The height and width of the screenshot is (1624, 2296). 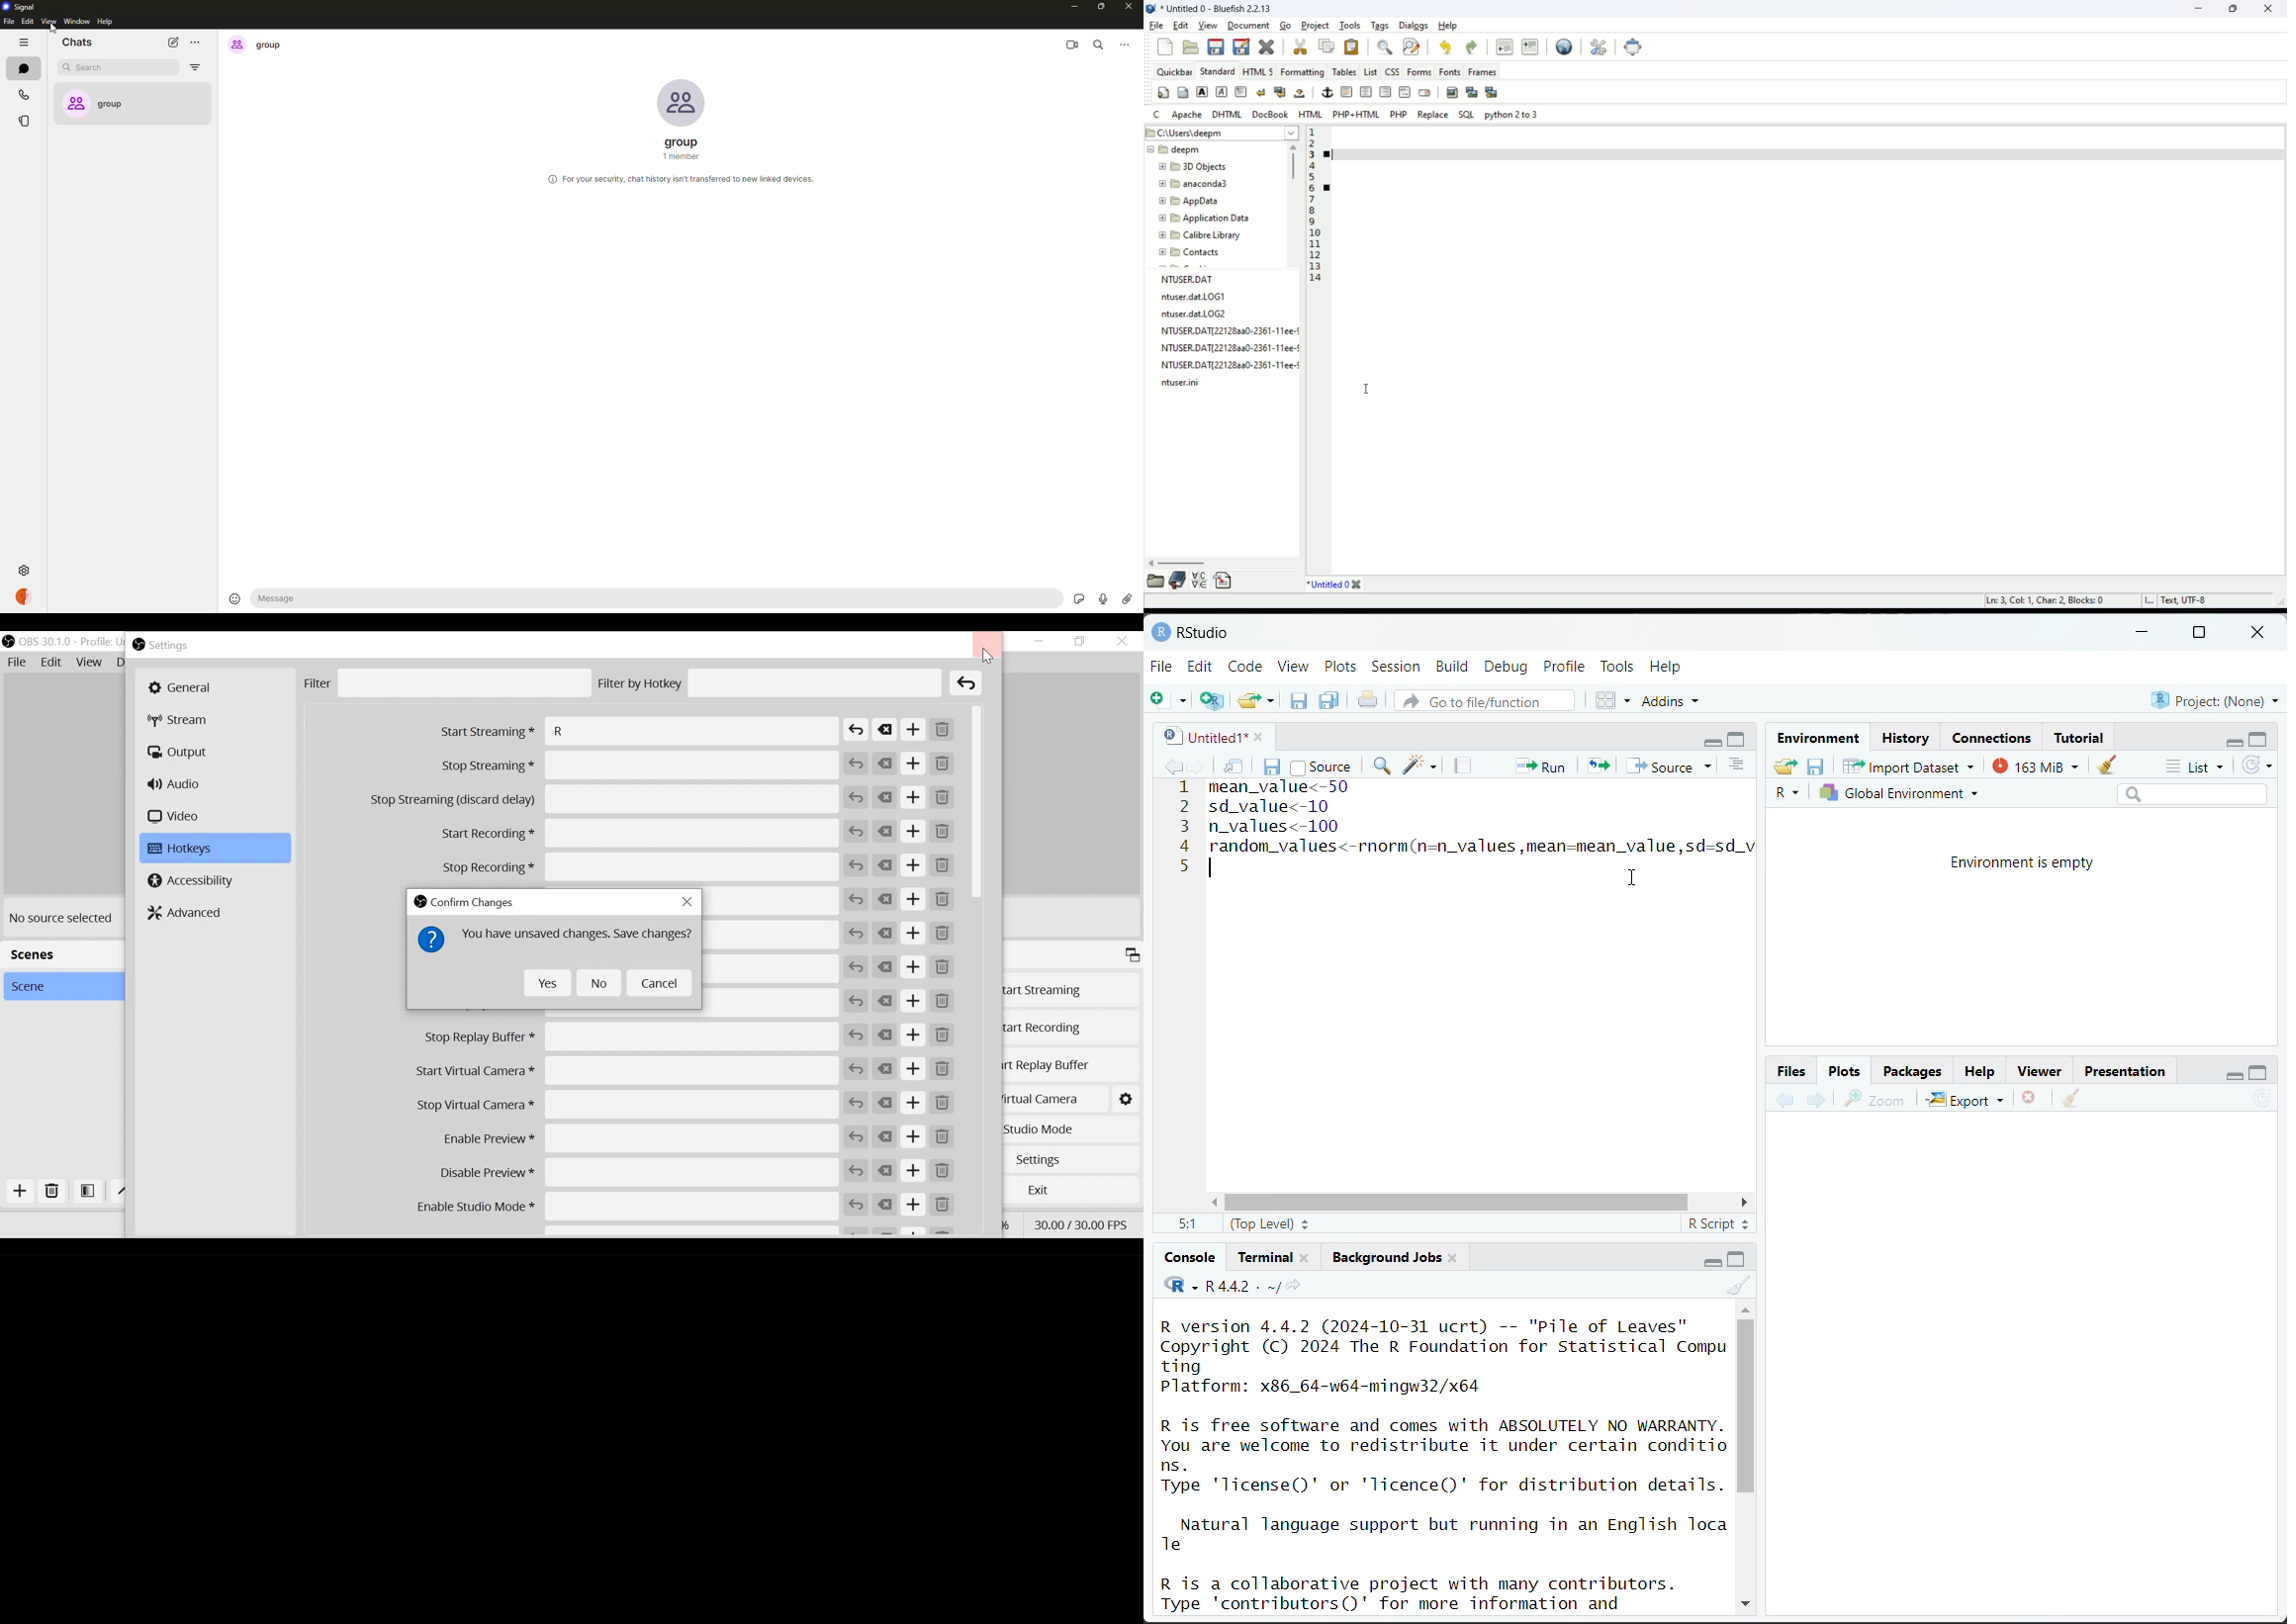 I want to click on meanvalue<-50, so click(x=1283, y=788).